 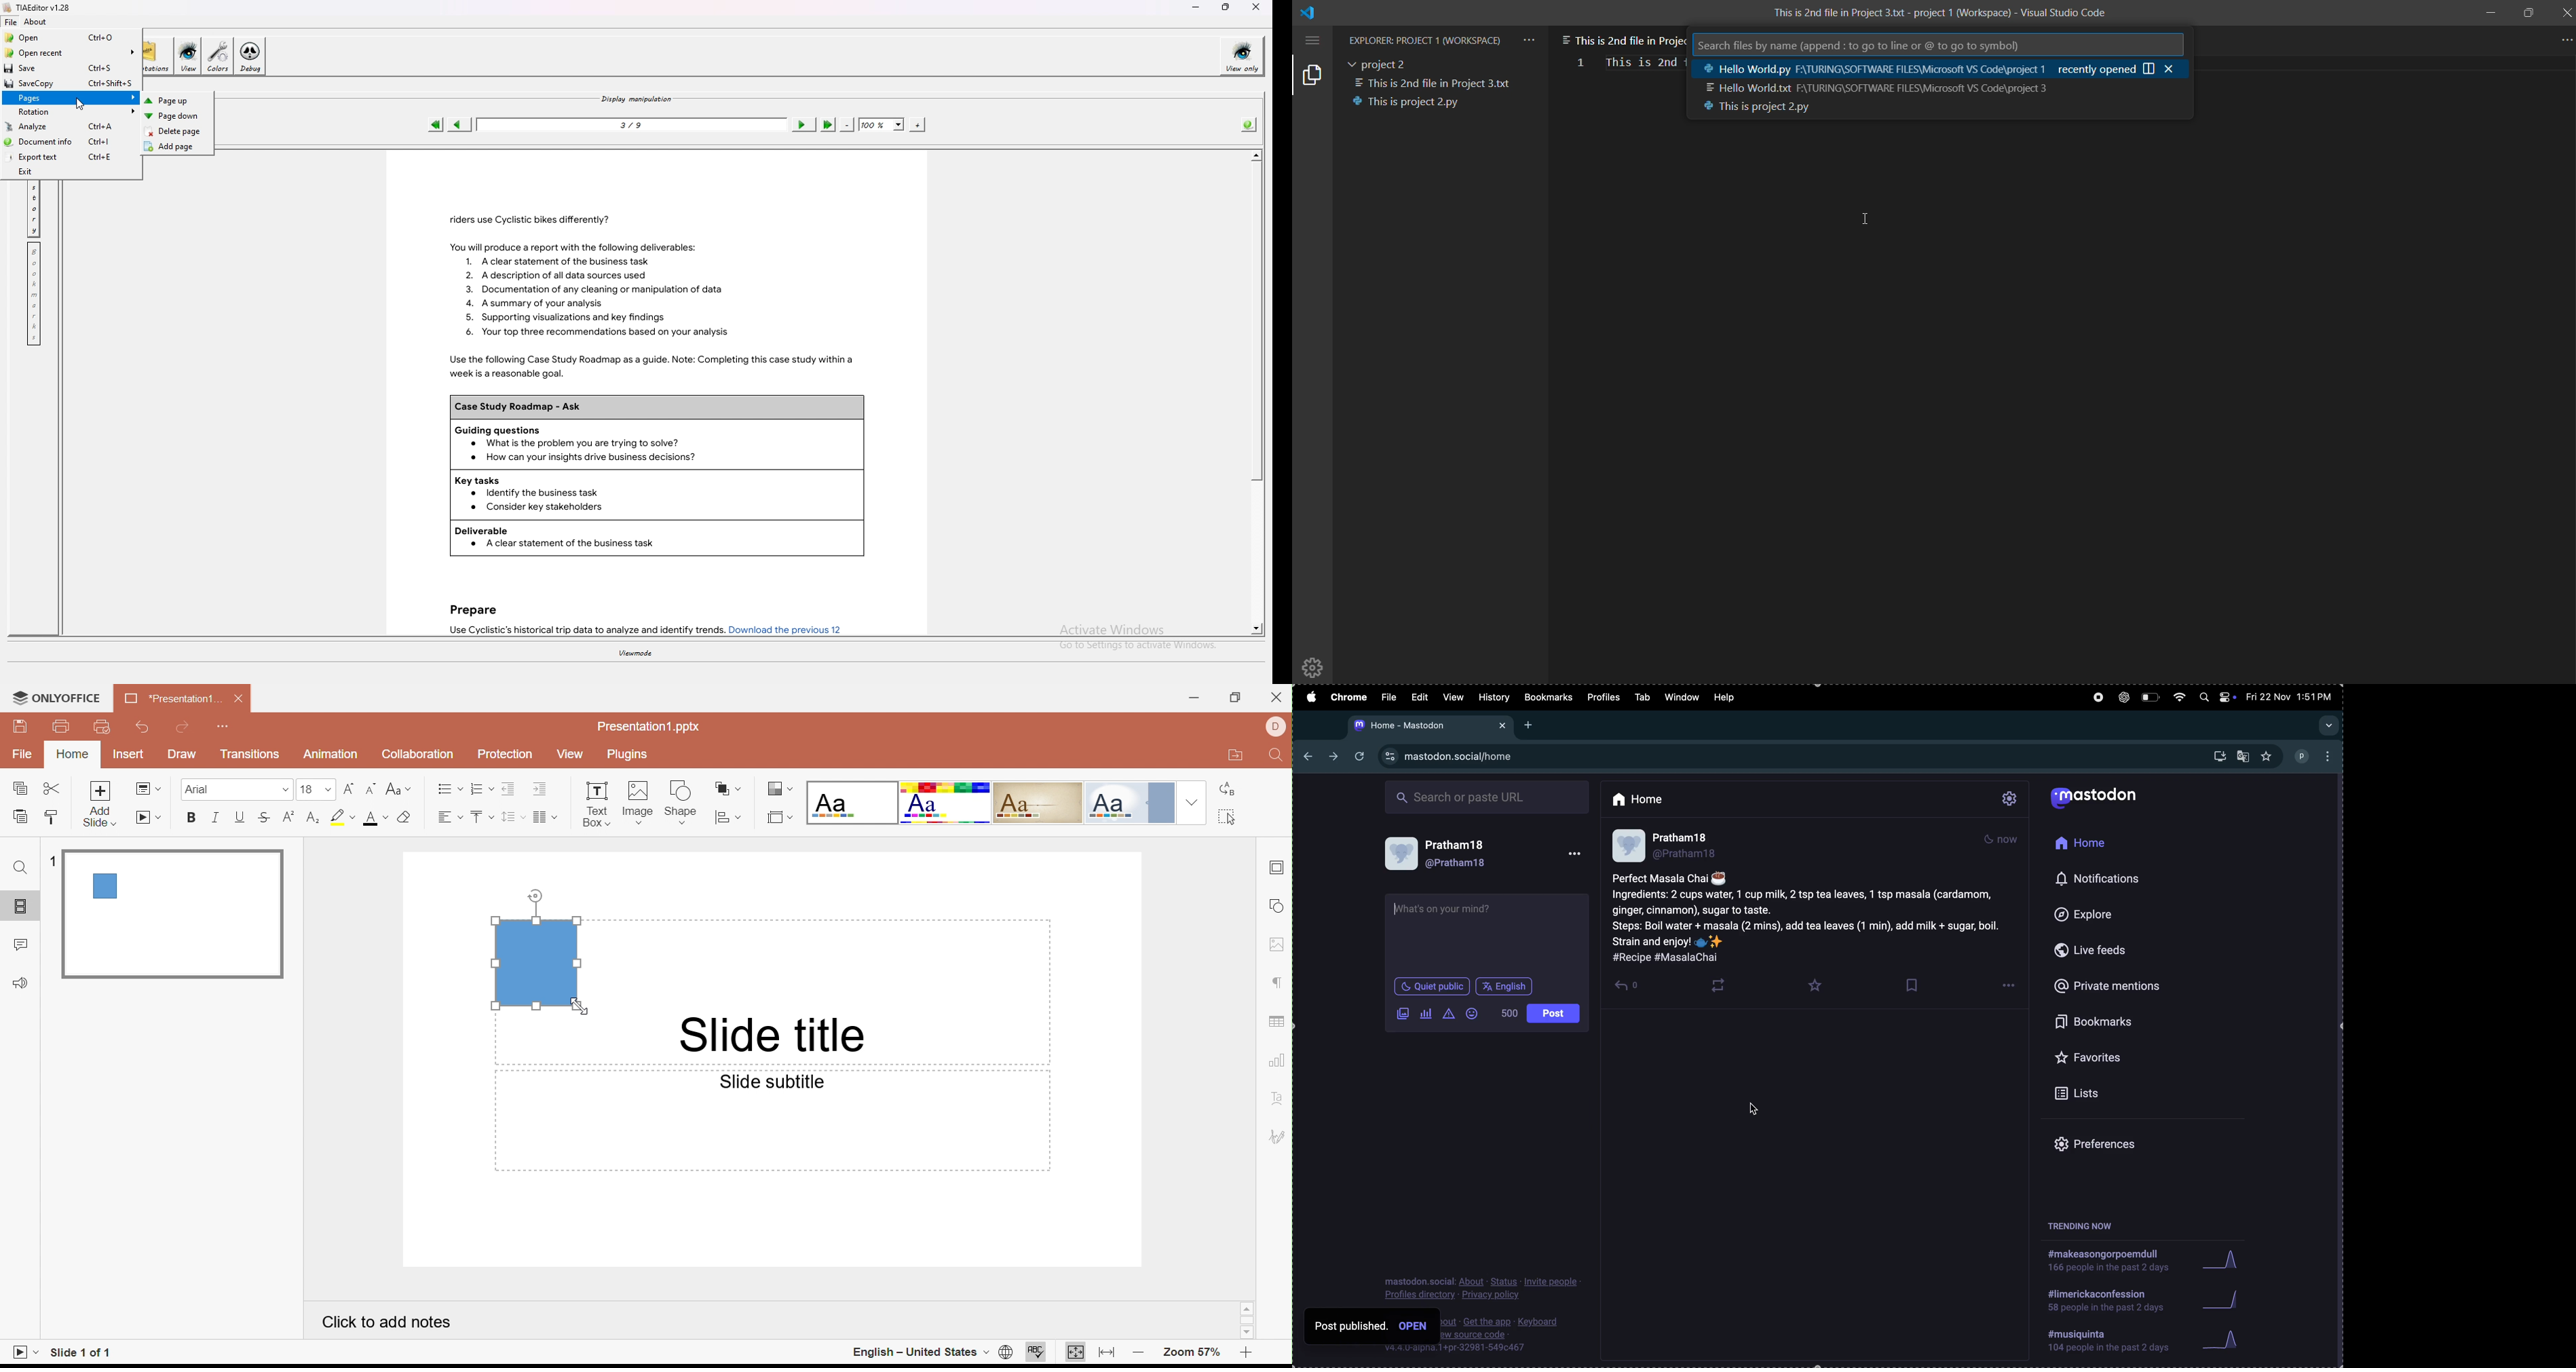 I want to click on Image, so click(x=637, y=805).